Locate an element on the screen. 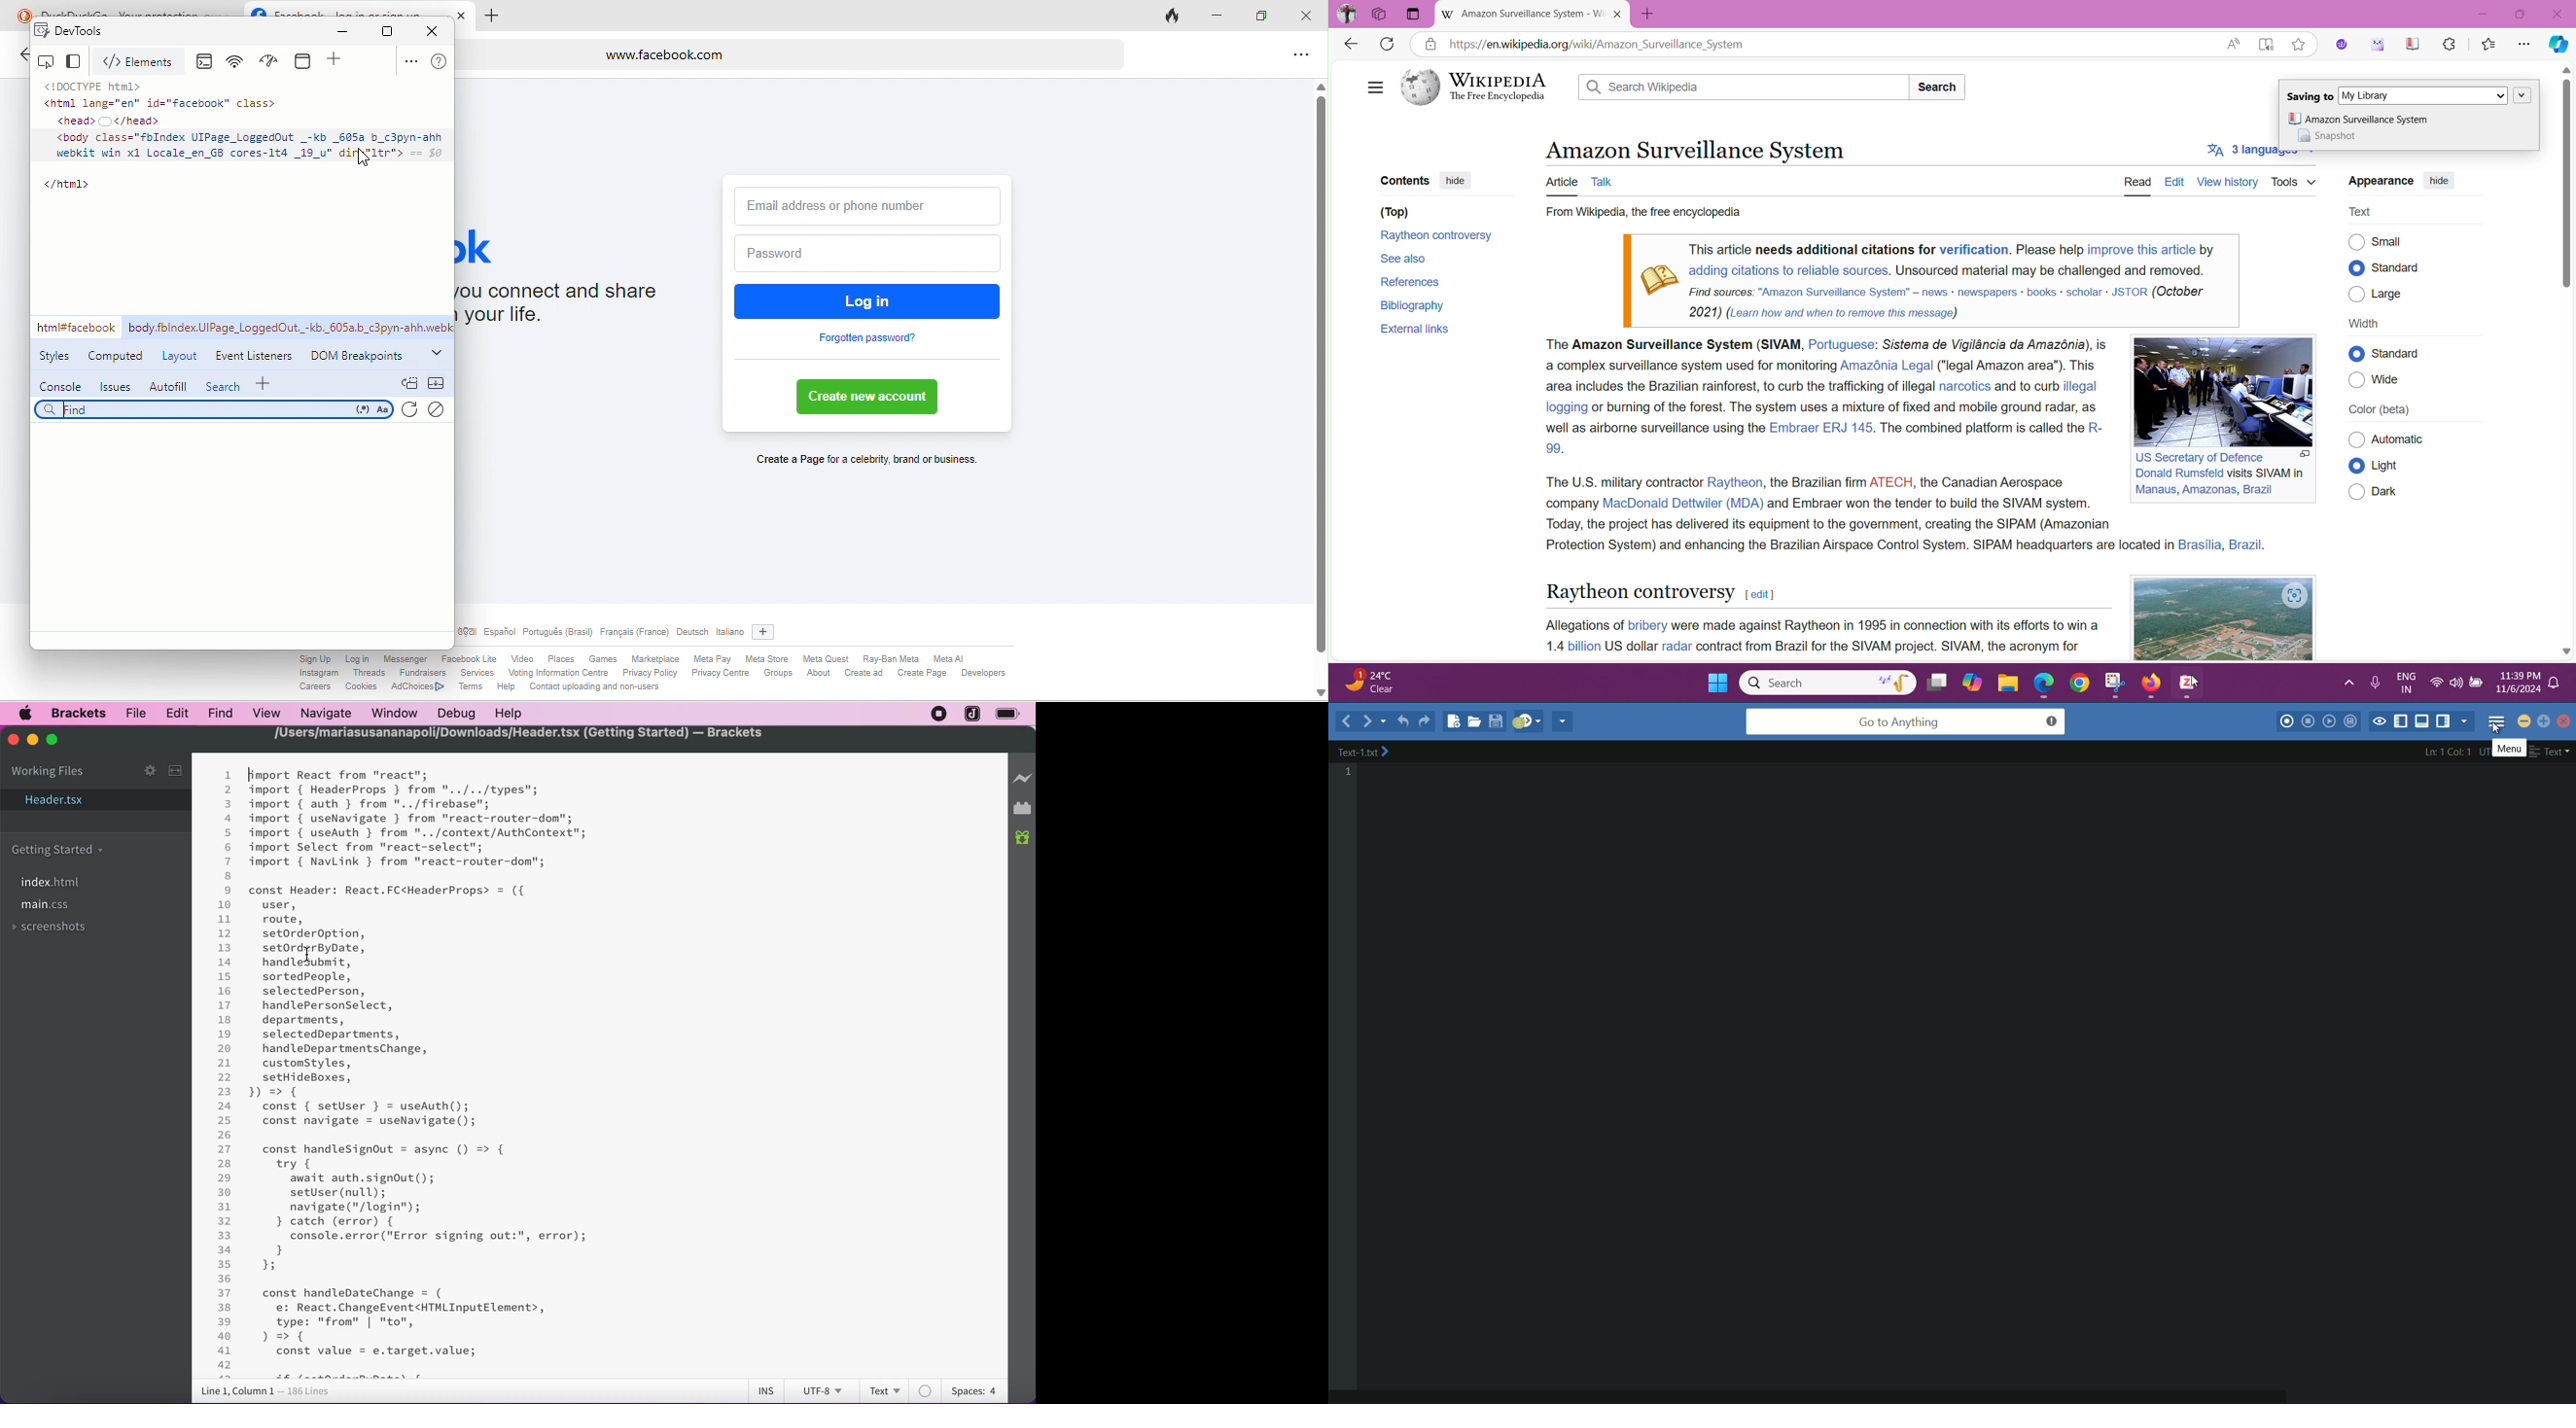 The image size is (2576, 1428). The U.S. military contractor is located at coordinates (1621, 481).